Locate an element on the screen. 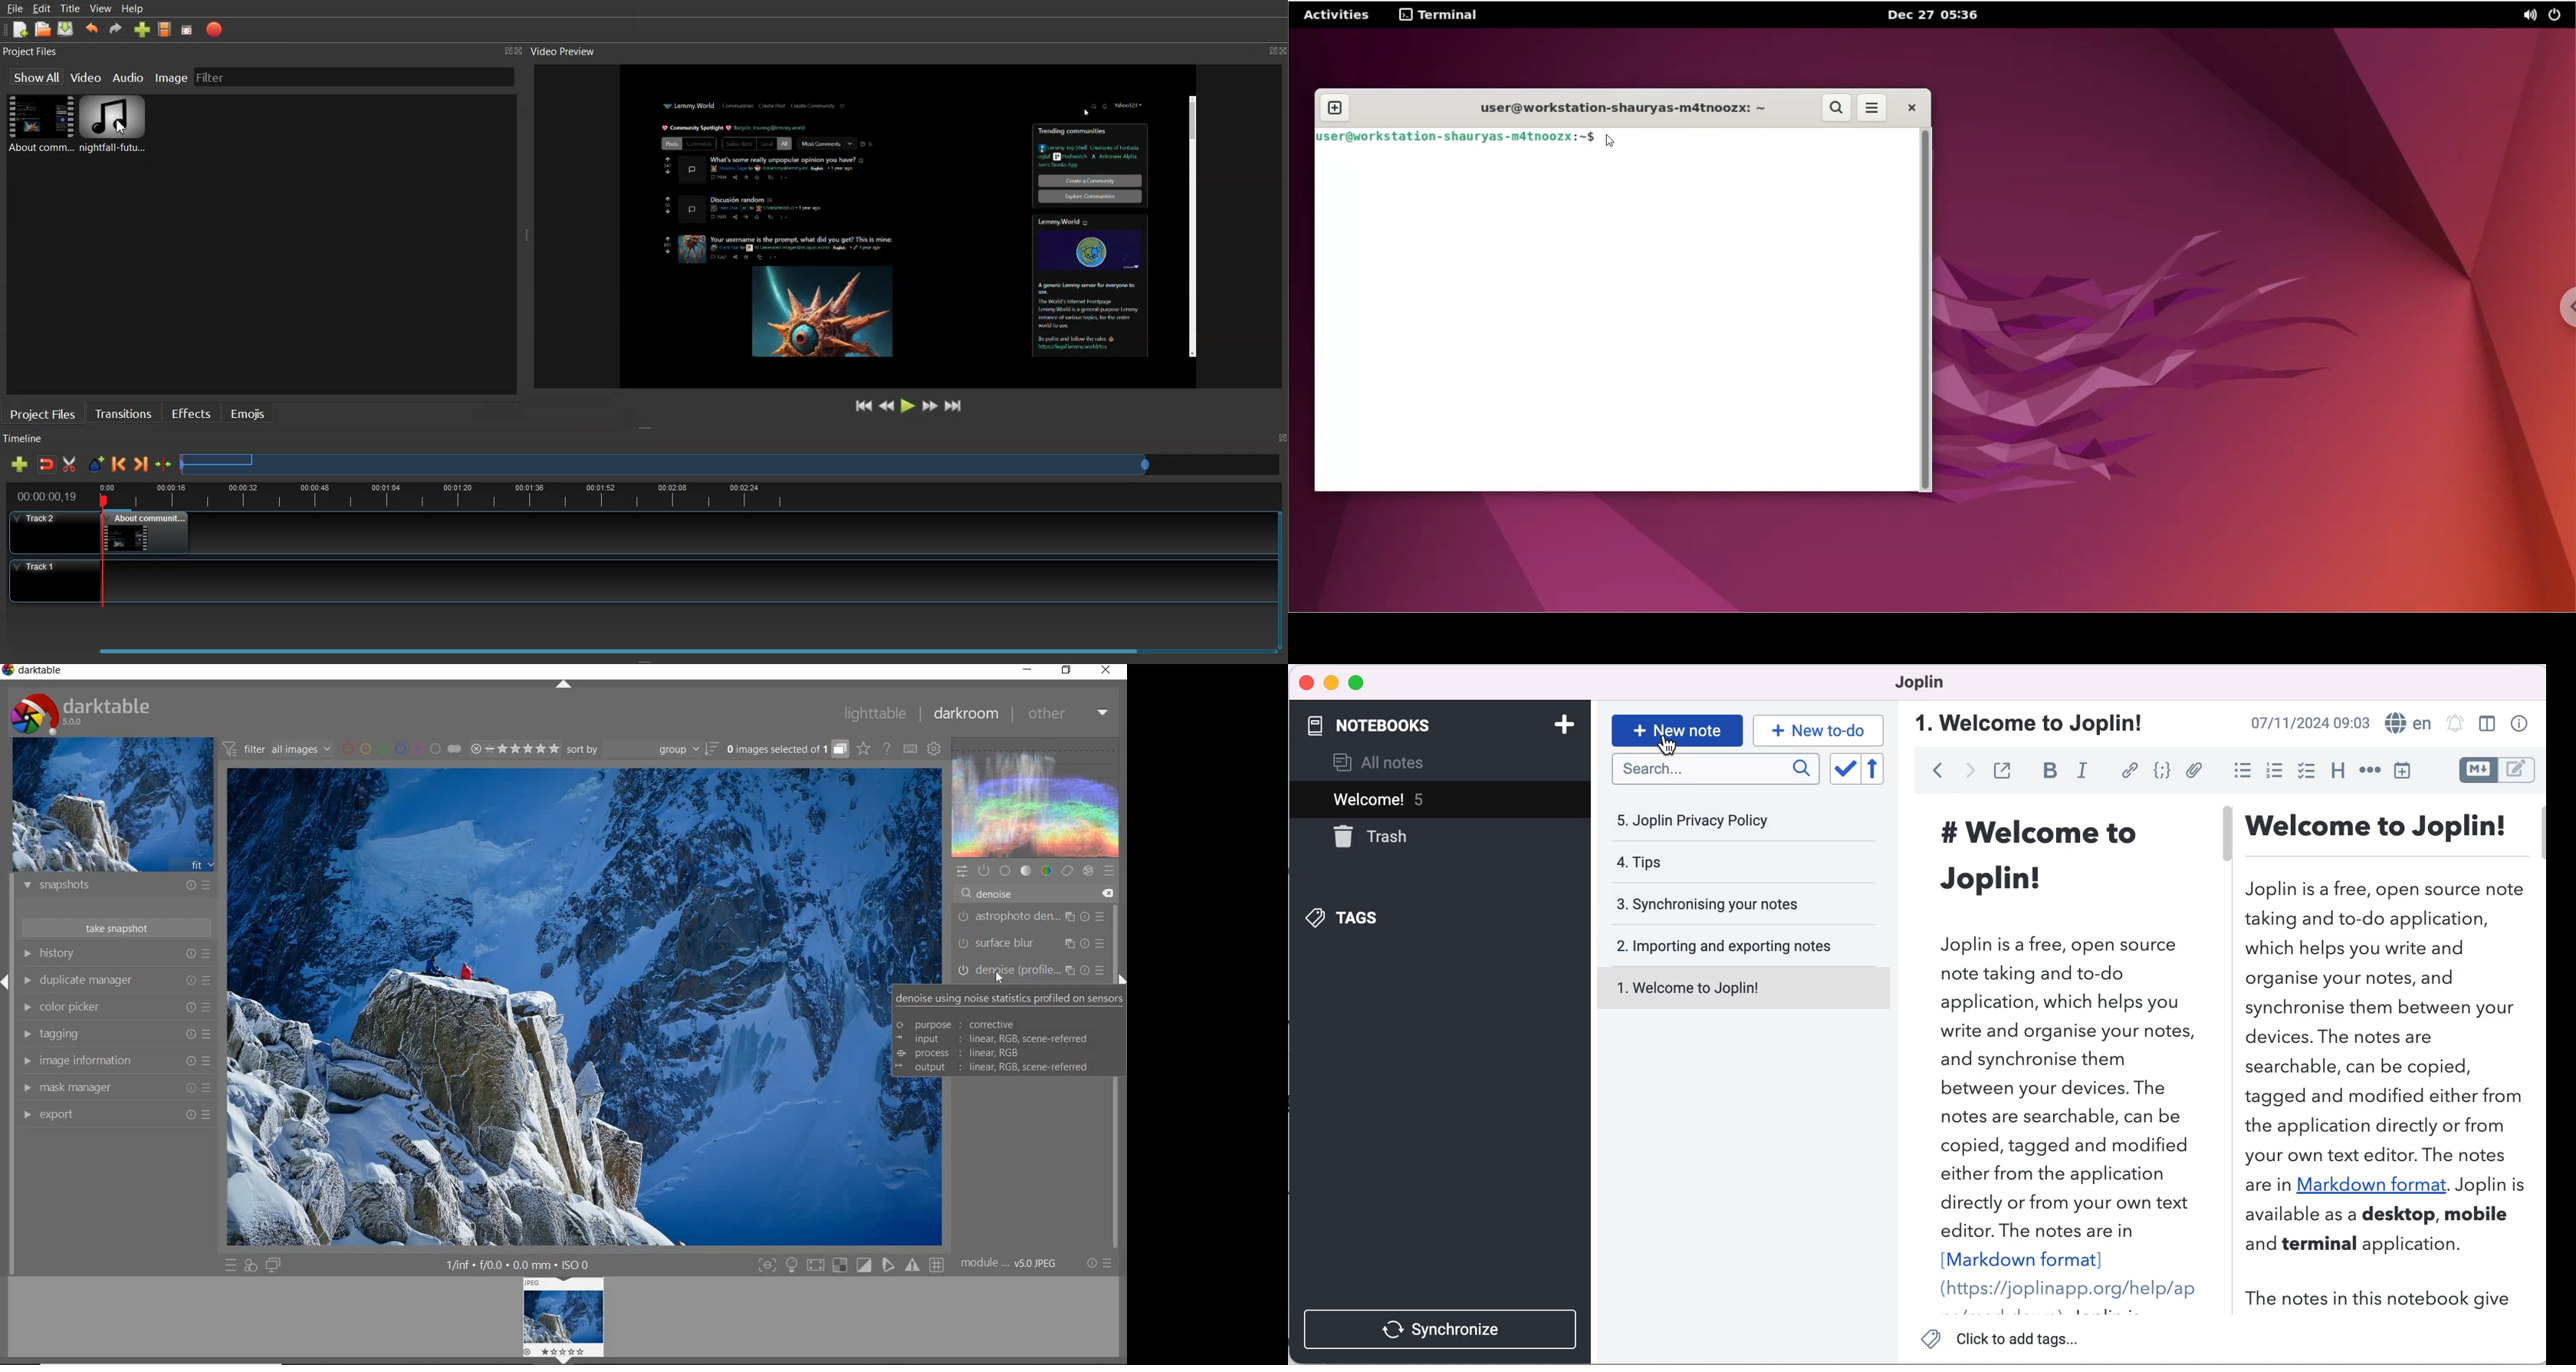 The width and height of the screenshot is (2576, 1372). Darktable is located at coordinates (34, 673).